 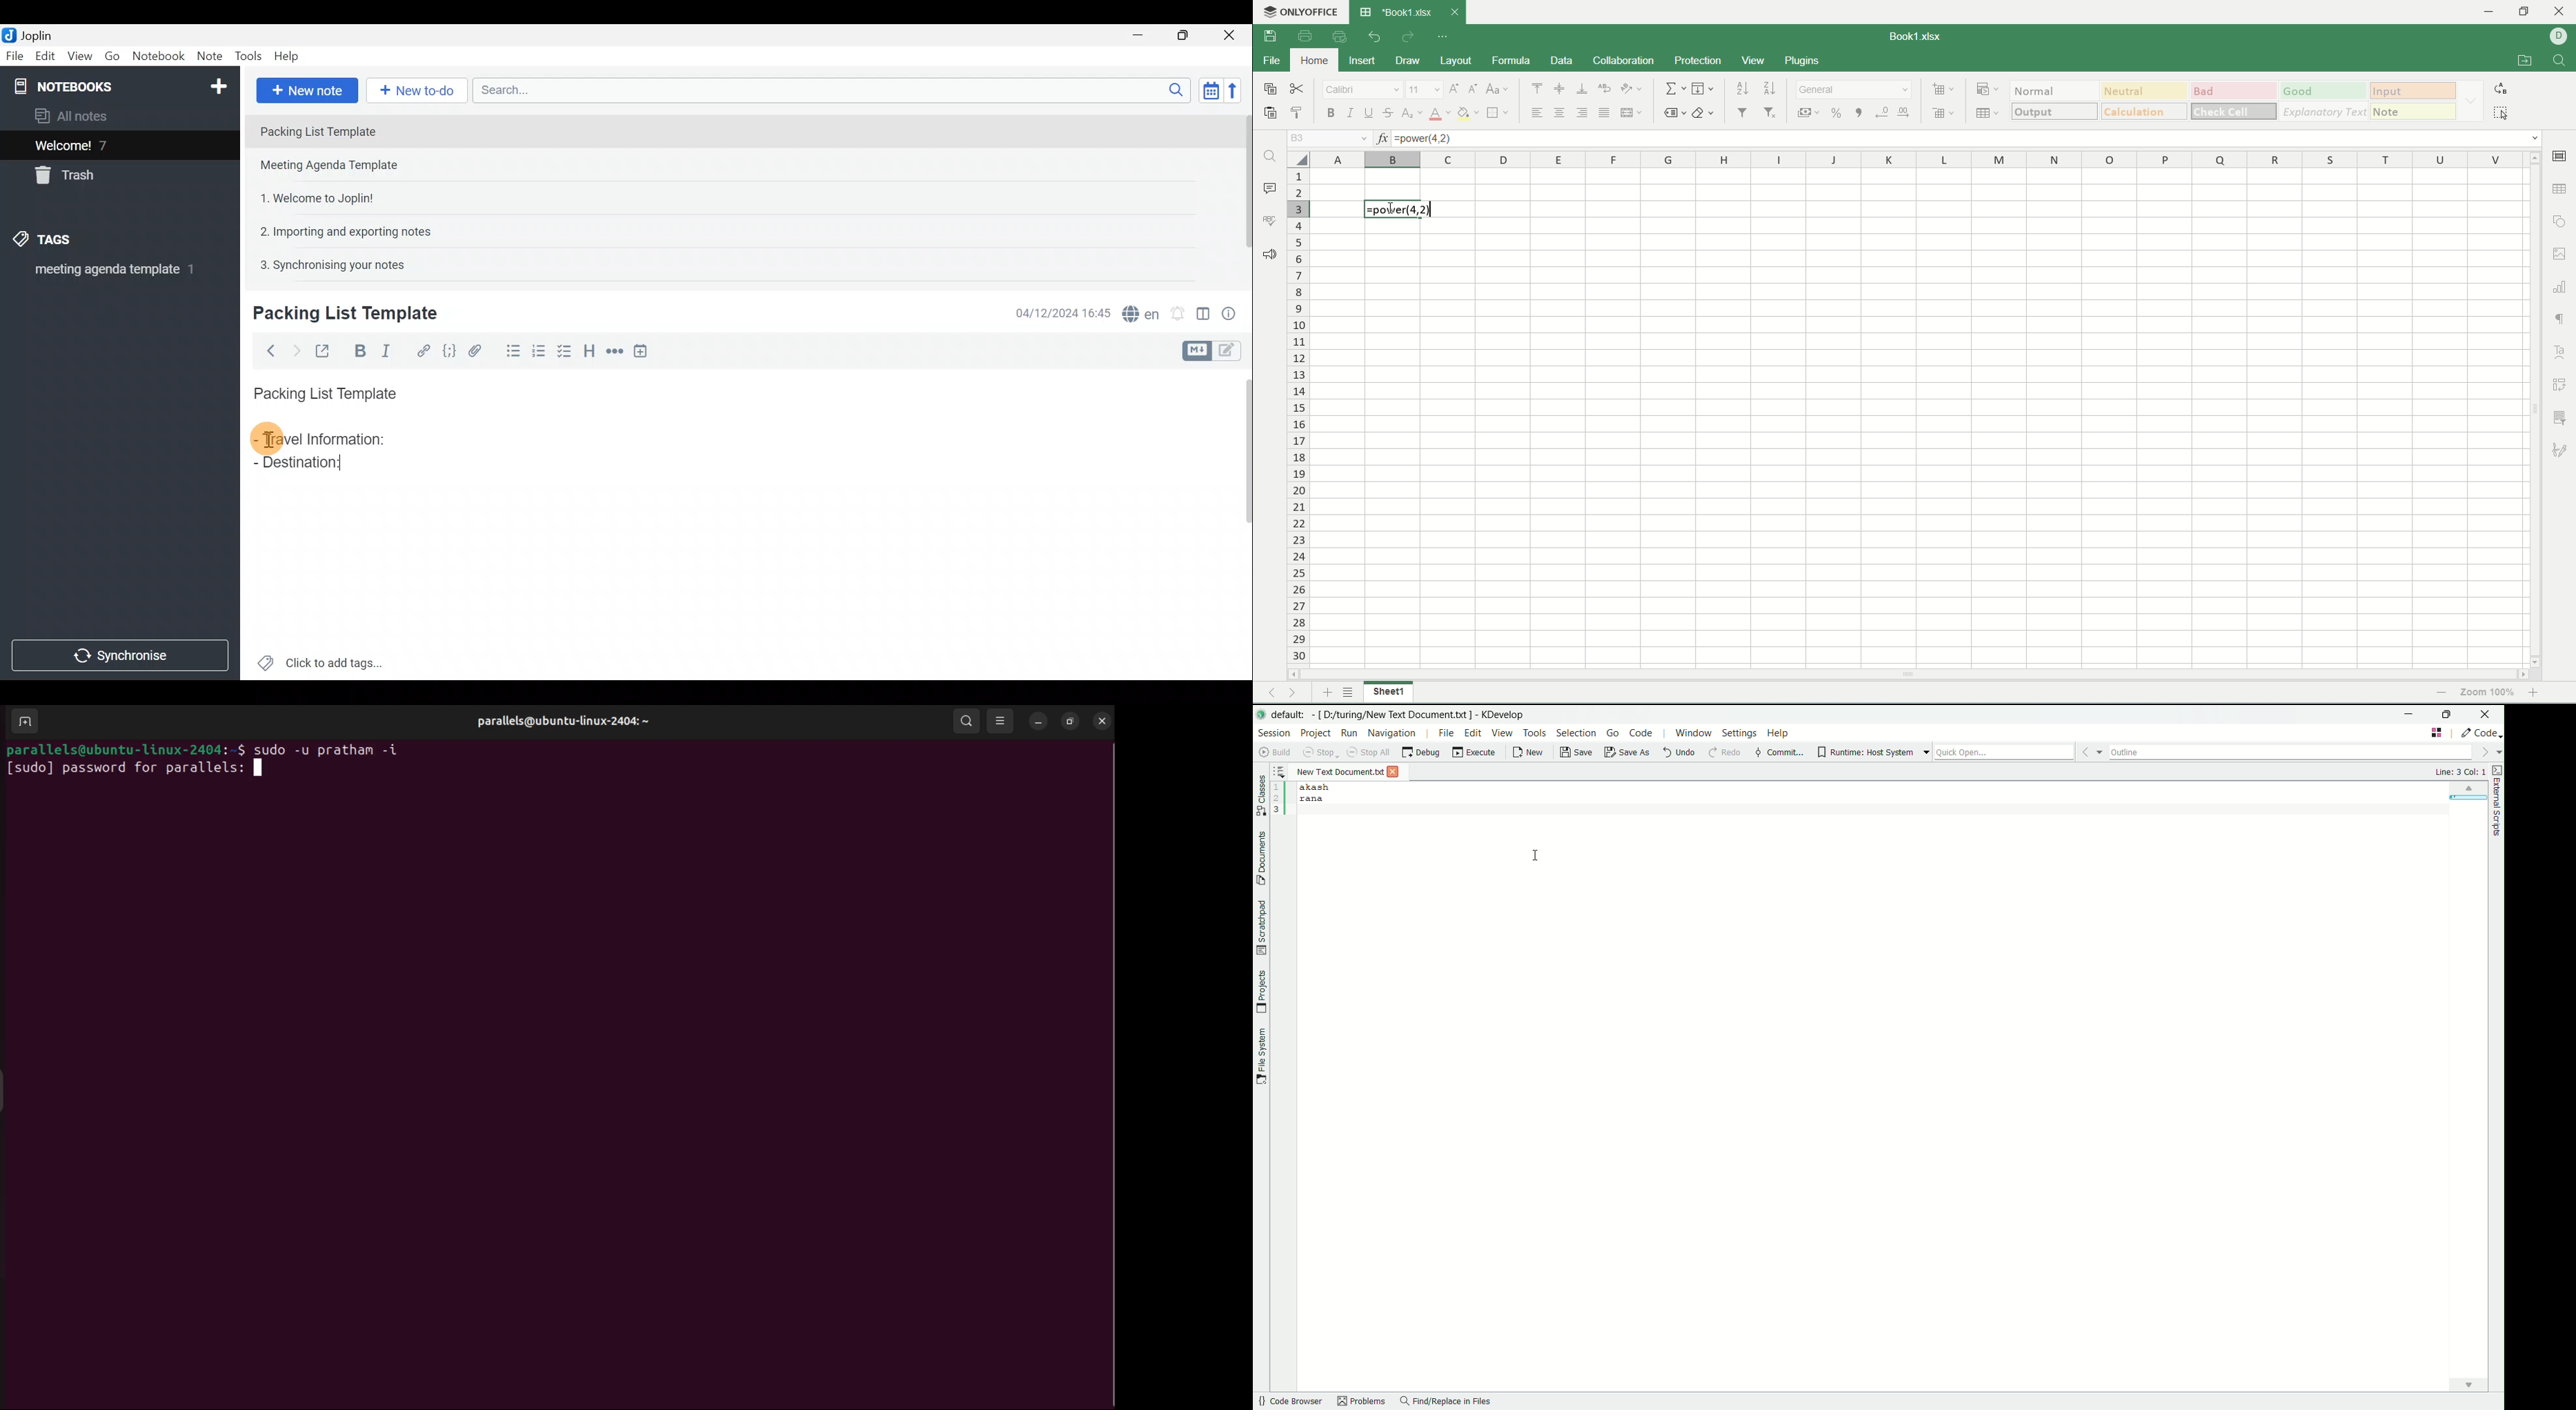 I want to click on Welcome, so click(x=100, y=145).